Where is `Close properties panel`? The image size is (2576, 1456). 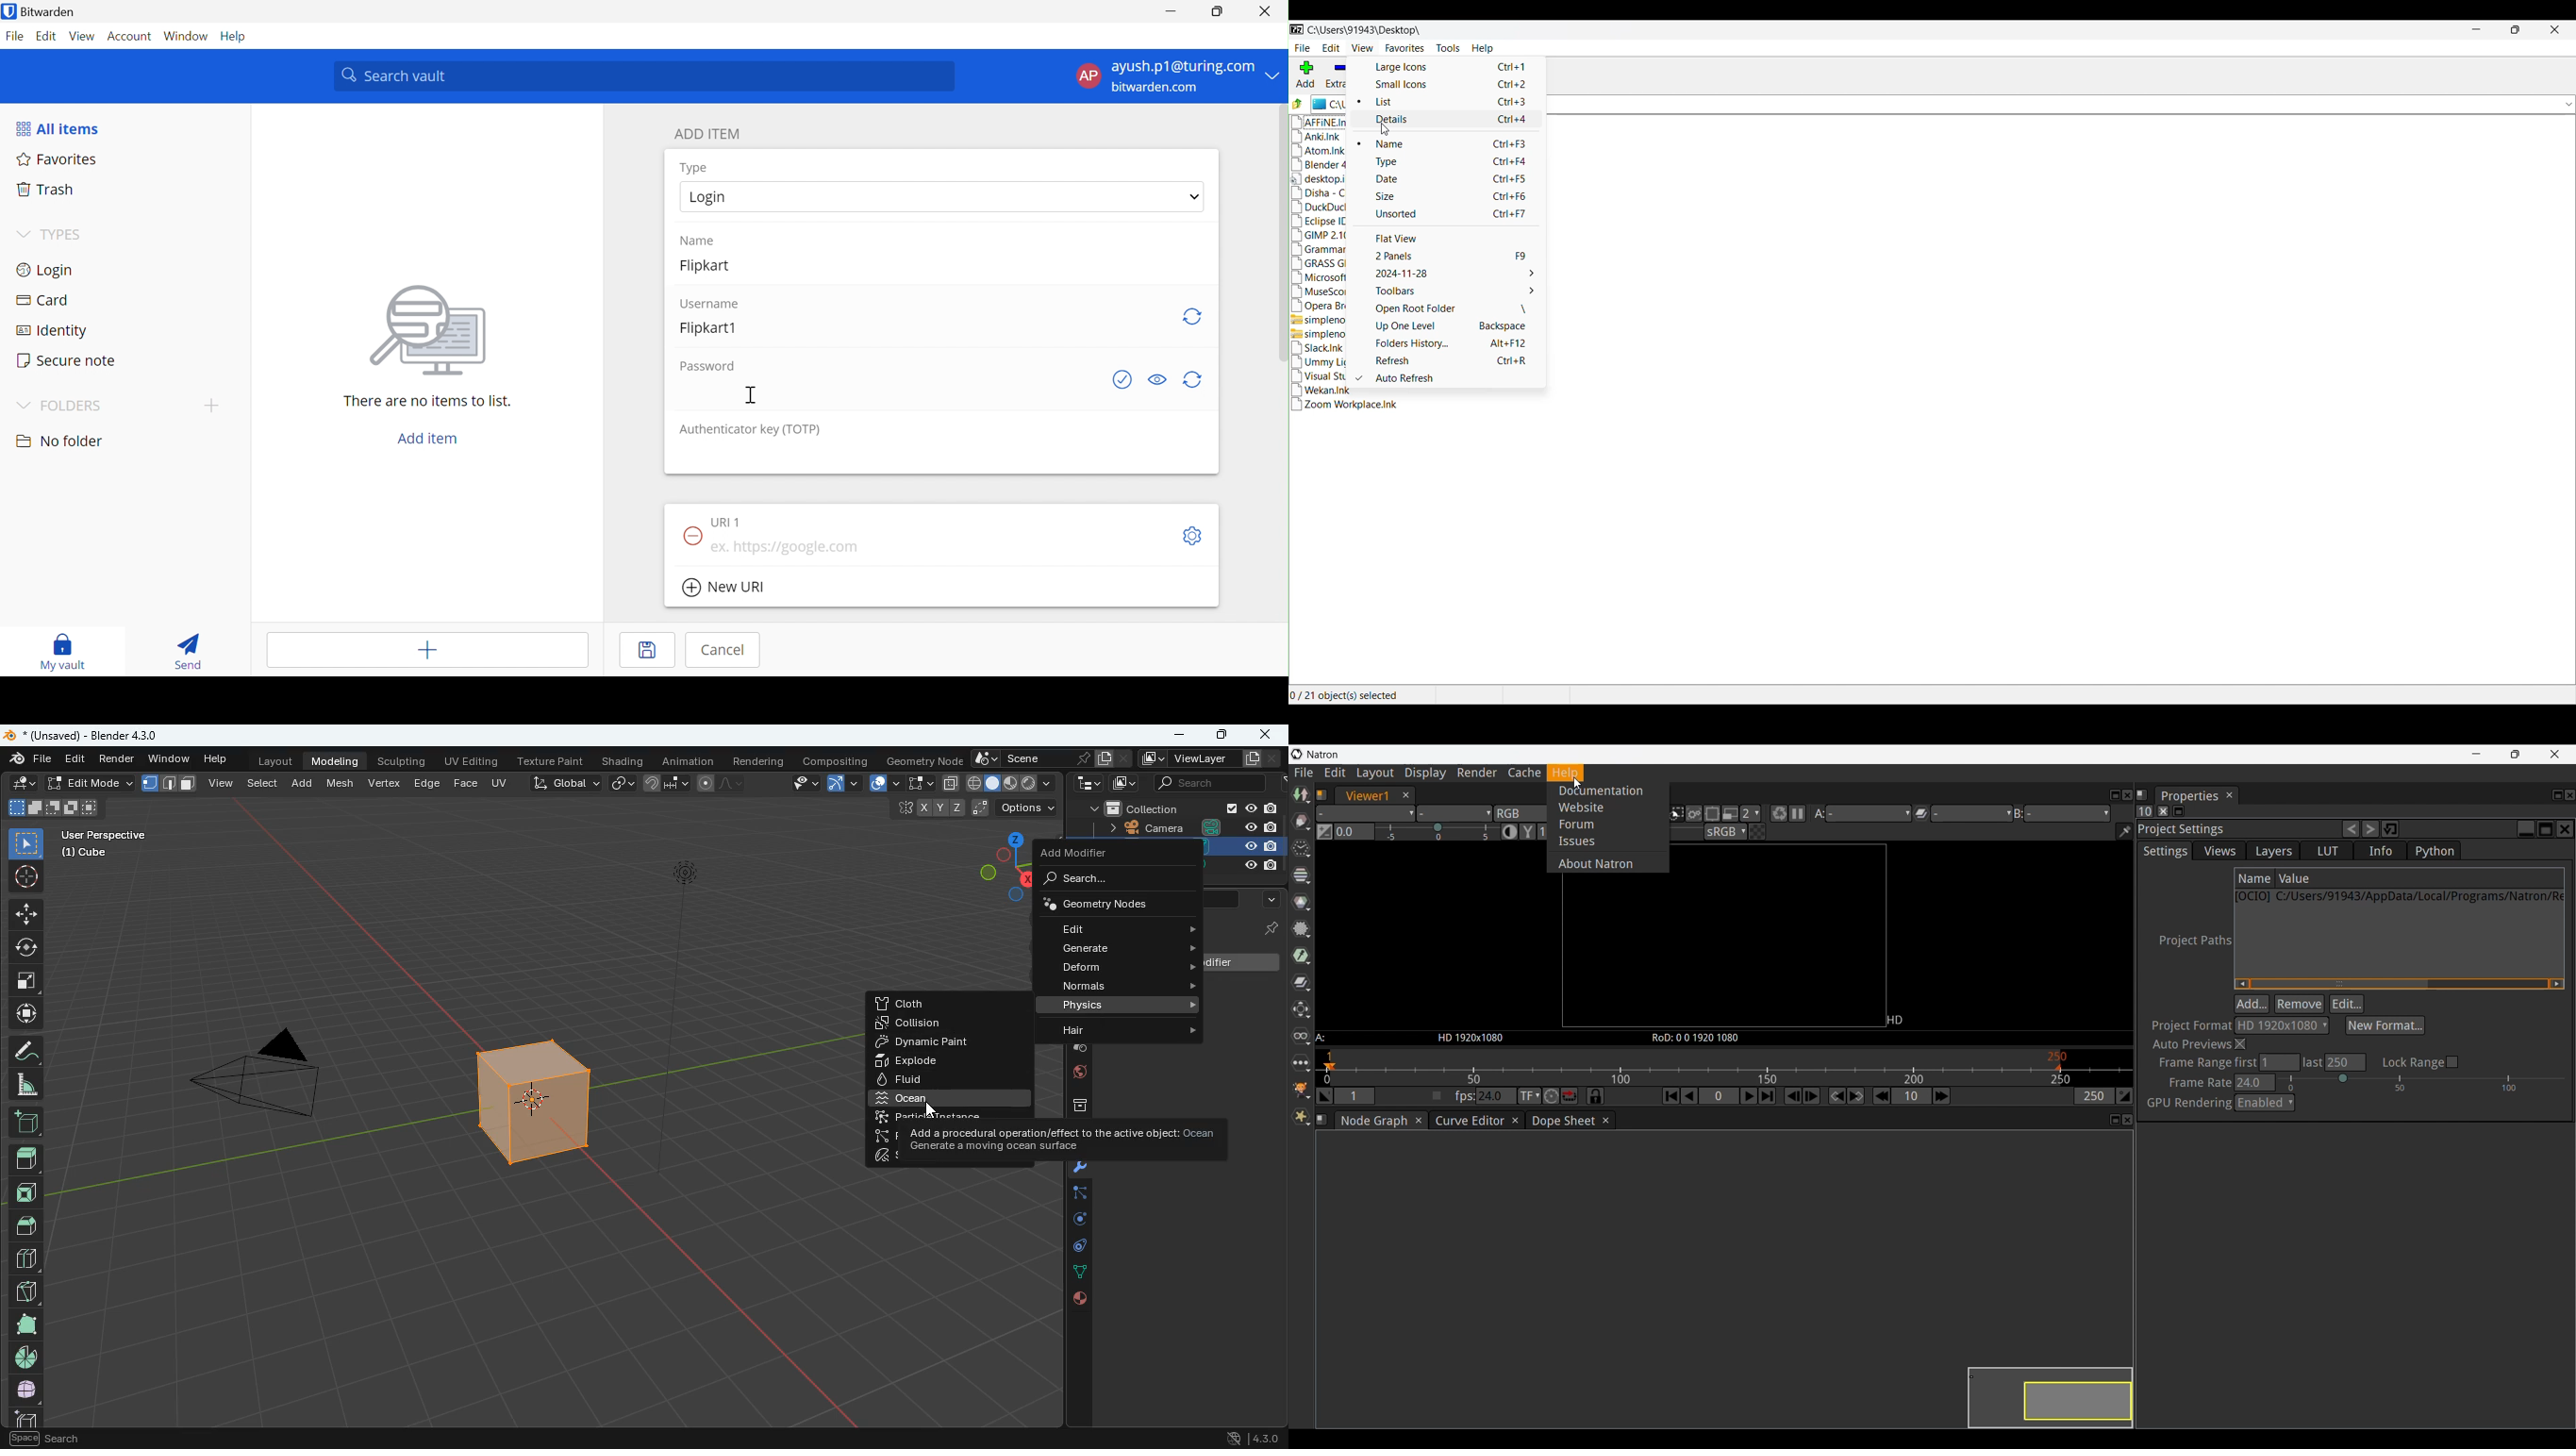 Close properties panel is located at coordinates (2230, 795).